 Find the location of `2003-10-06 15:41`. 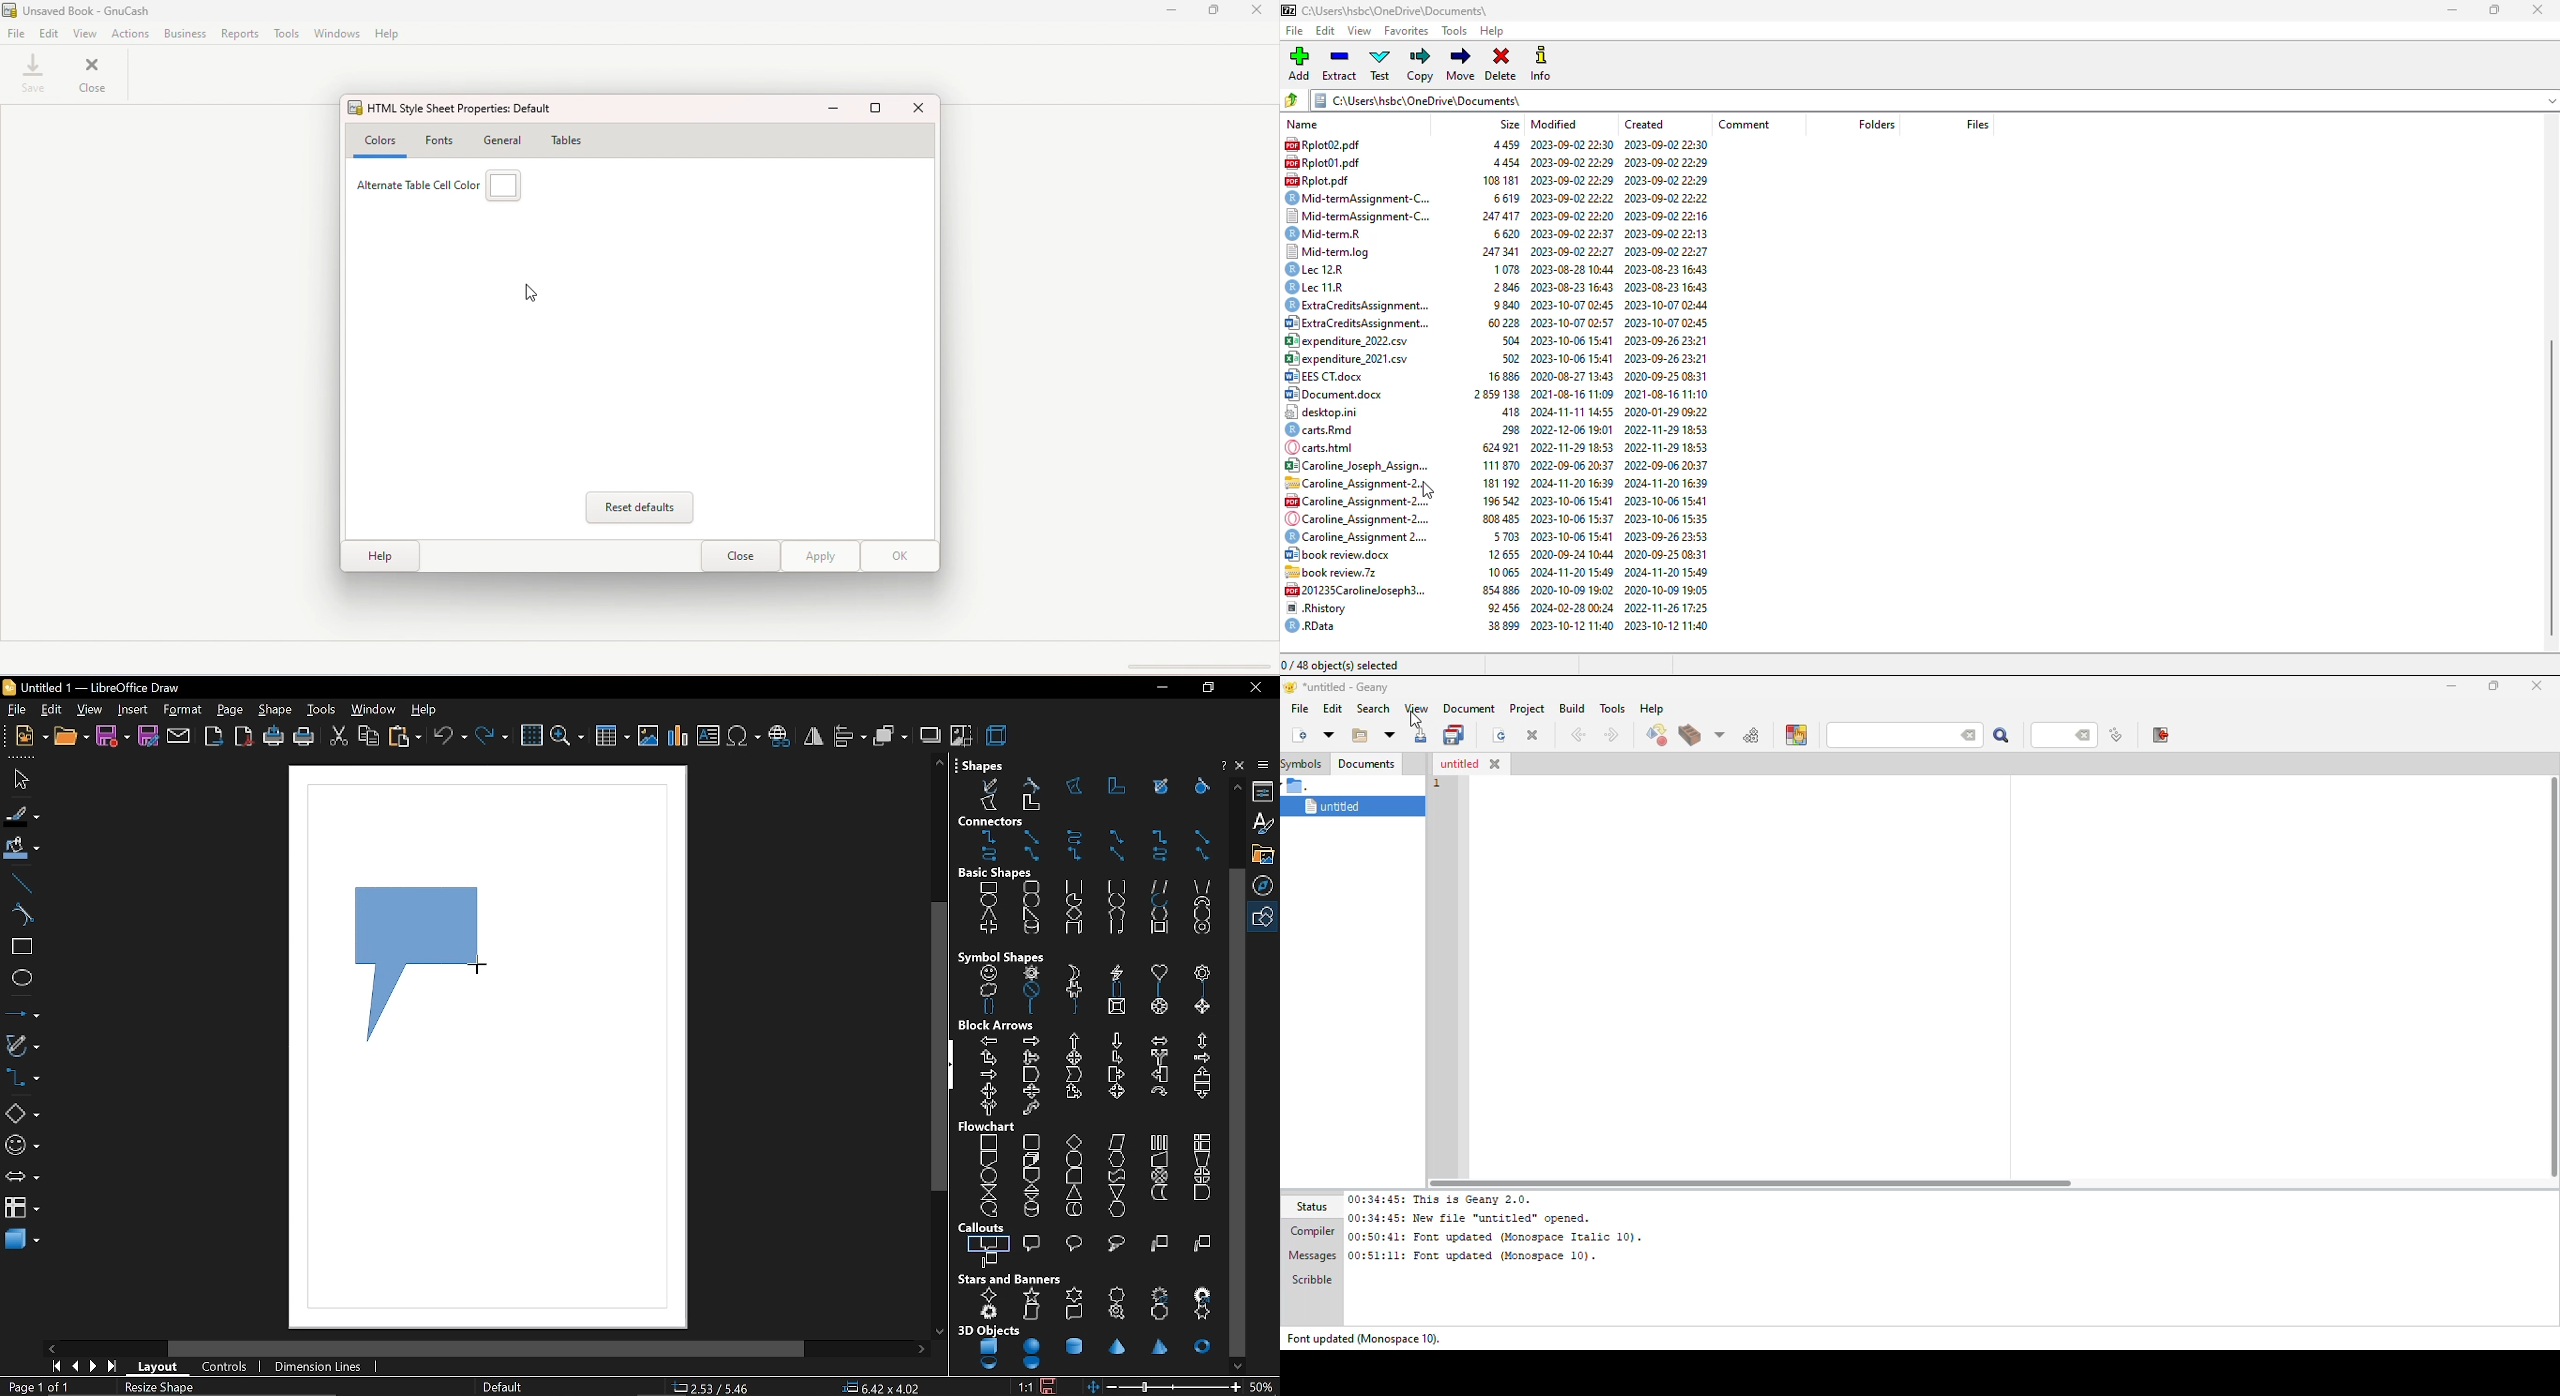

2003-10-06 15:41 is located at coordinates (1573, 500).